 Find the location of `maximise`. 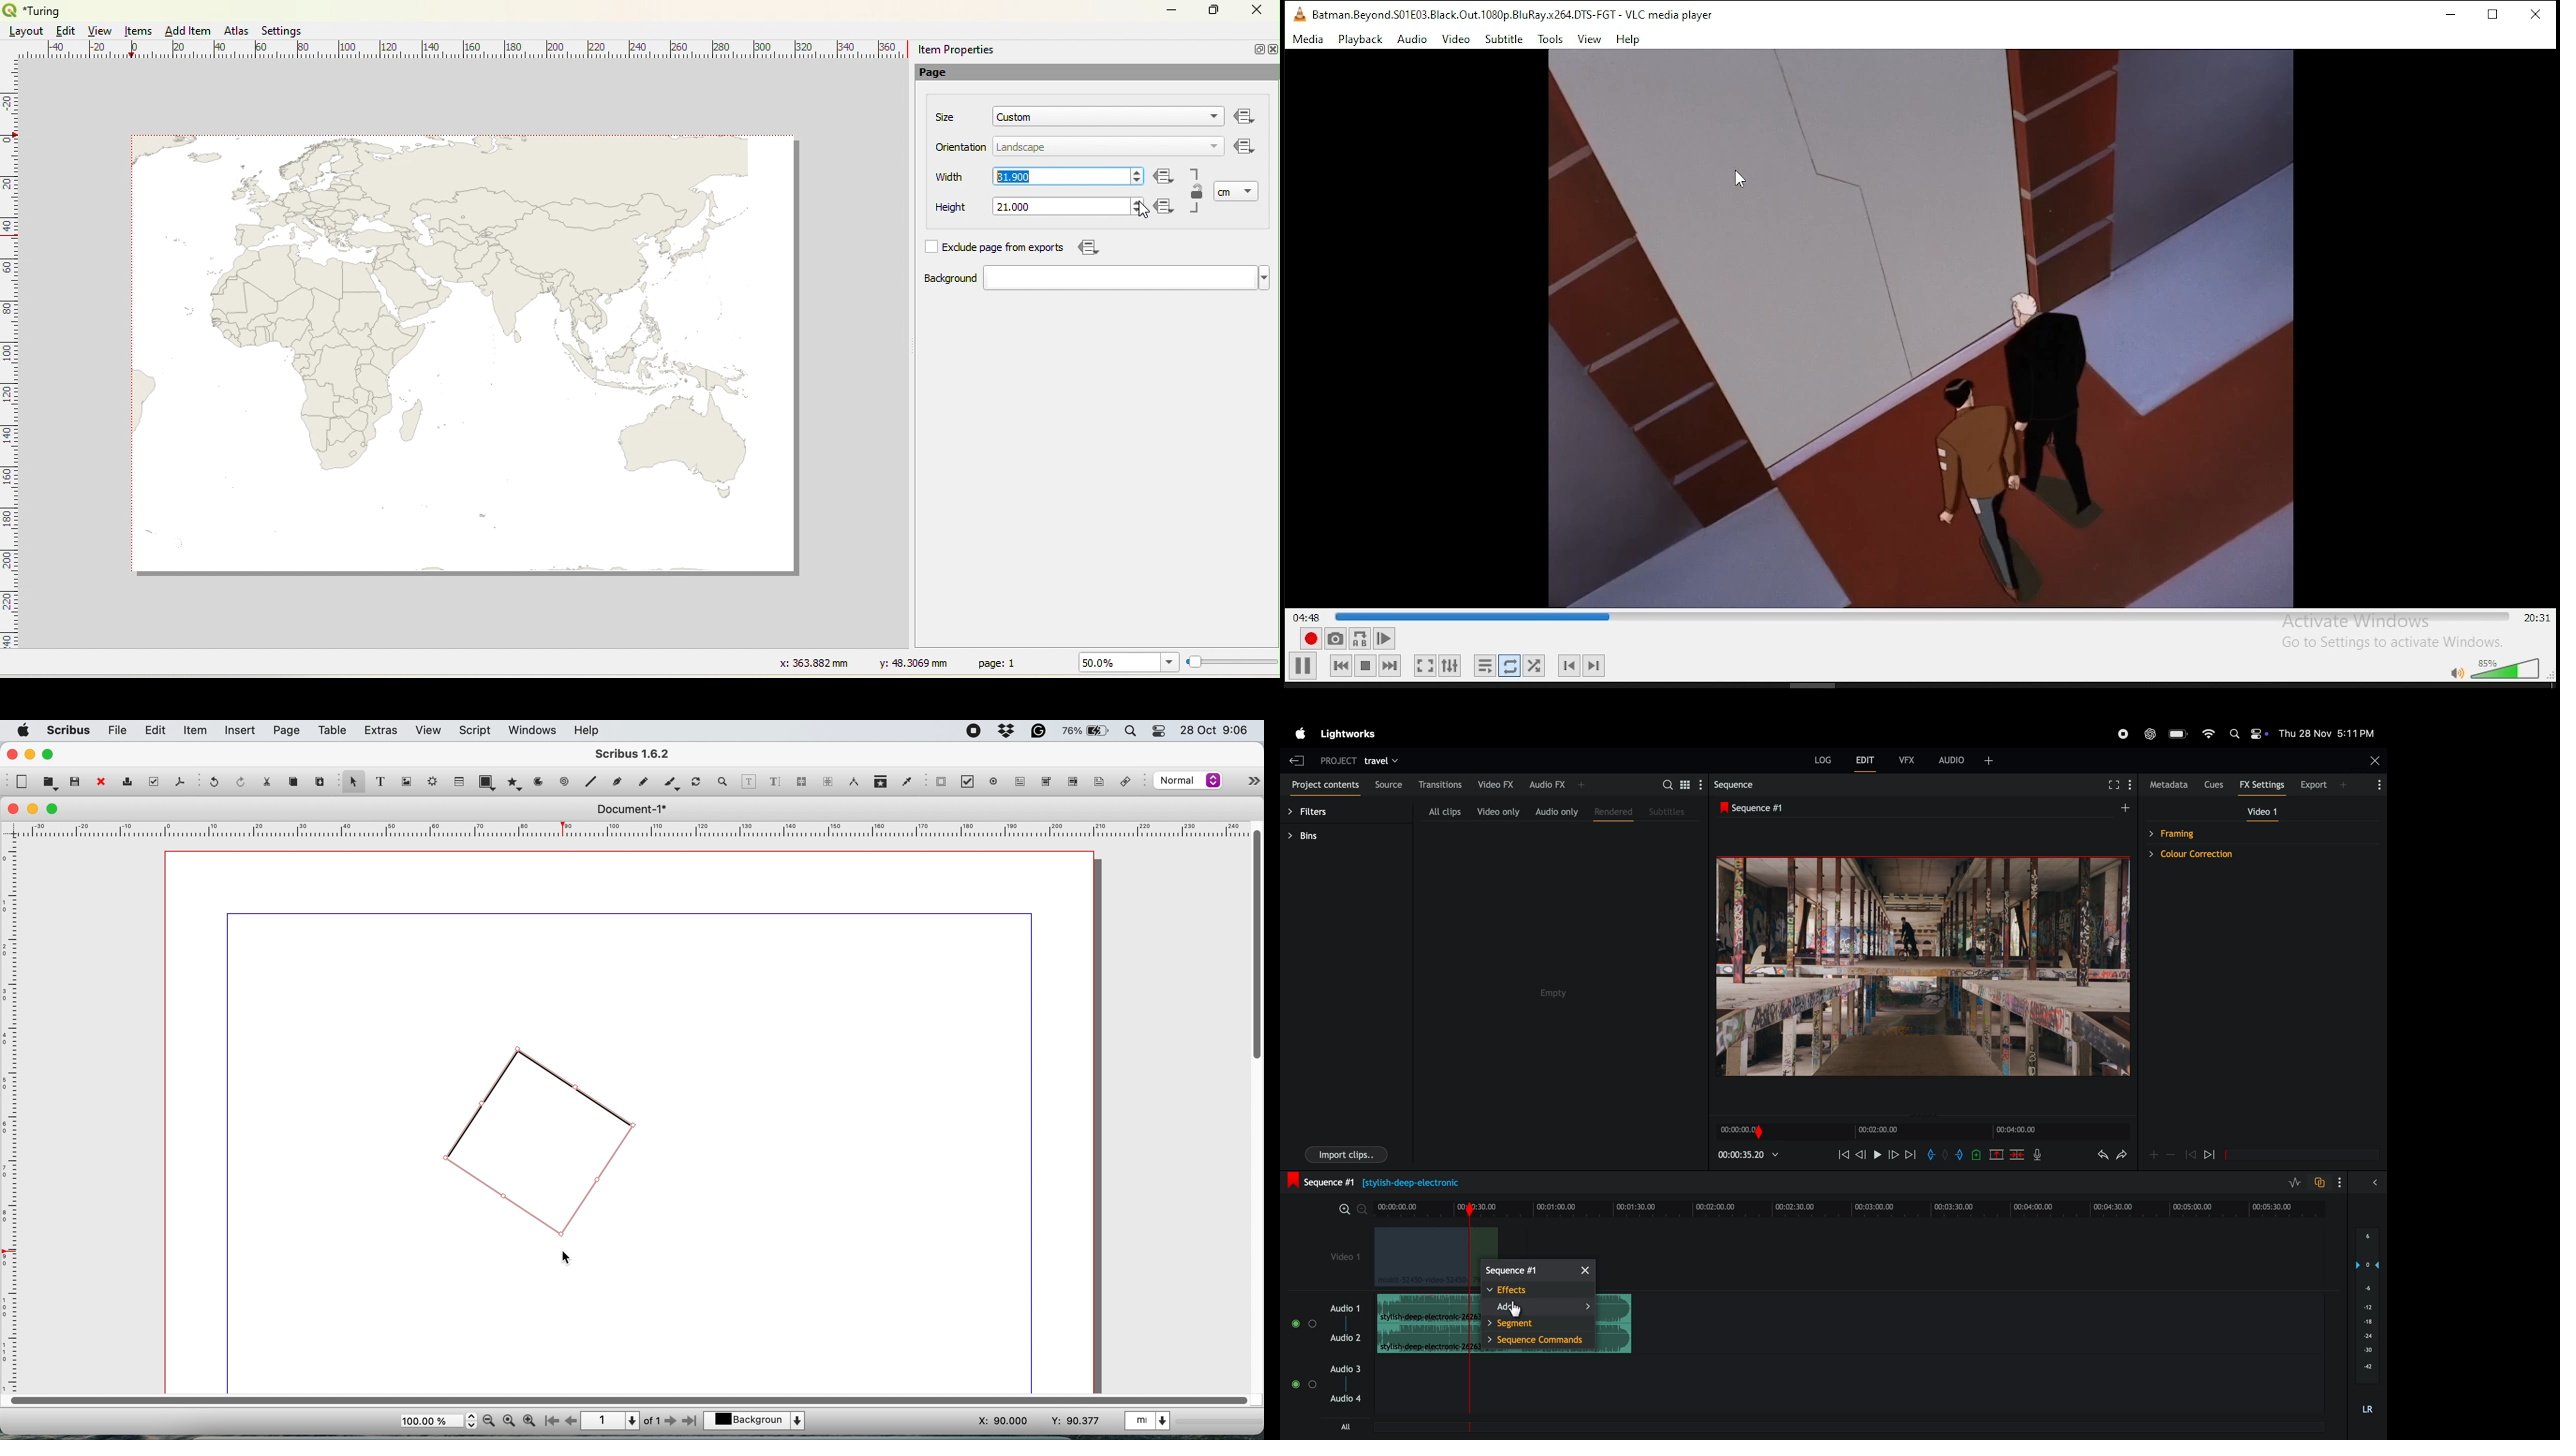

maximise is located at coordinates (51, 754).